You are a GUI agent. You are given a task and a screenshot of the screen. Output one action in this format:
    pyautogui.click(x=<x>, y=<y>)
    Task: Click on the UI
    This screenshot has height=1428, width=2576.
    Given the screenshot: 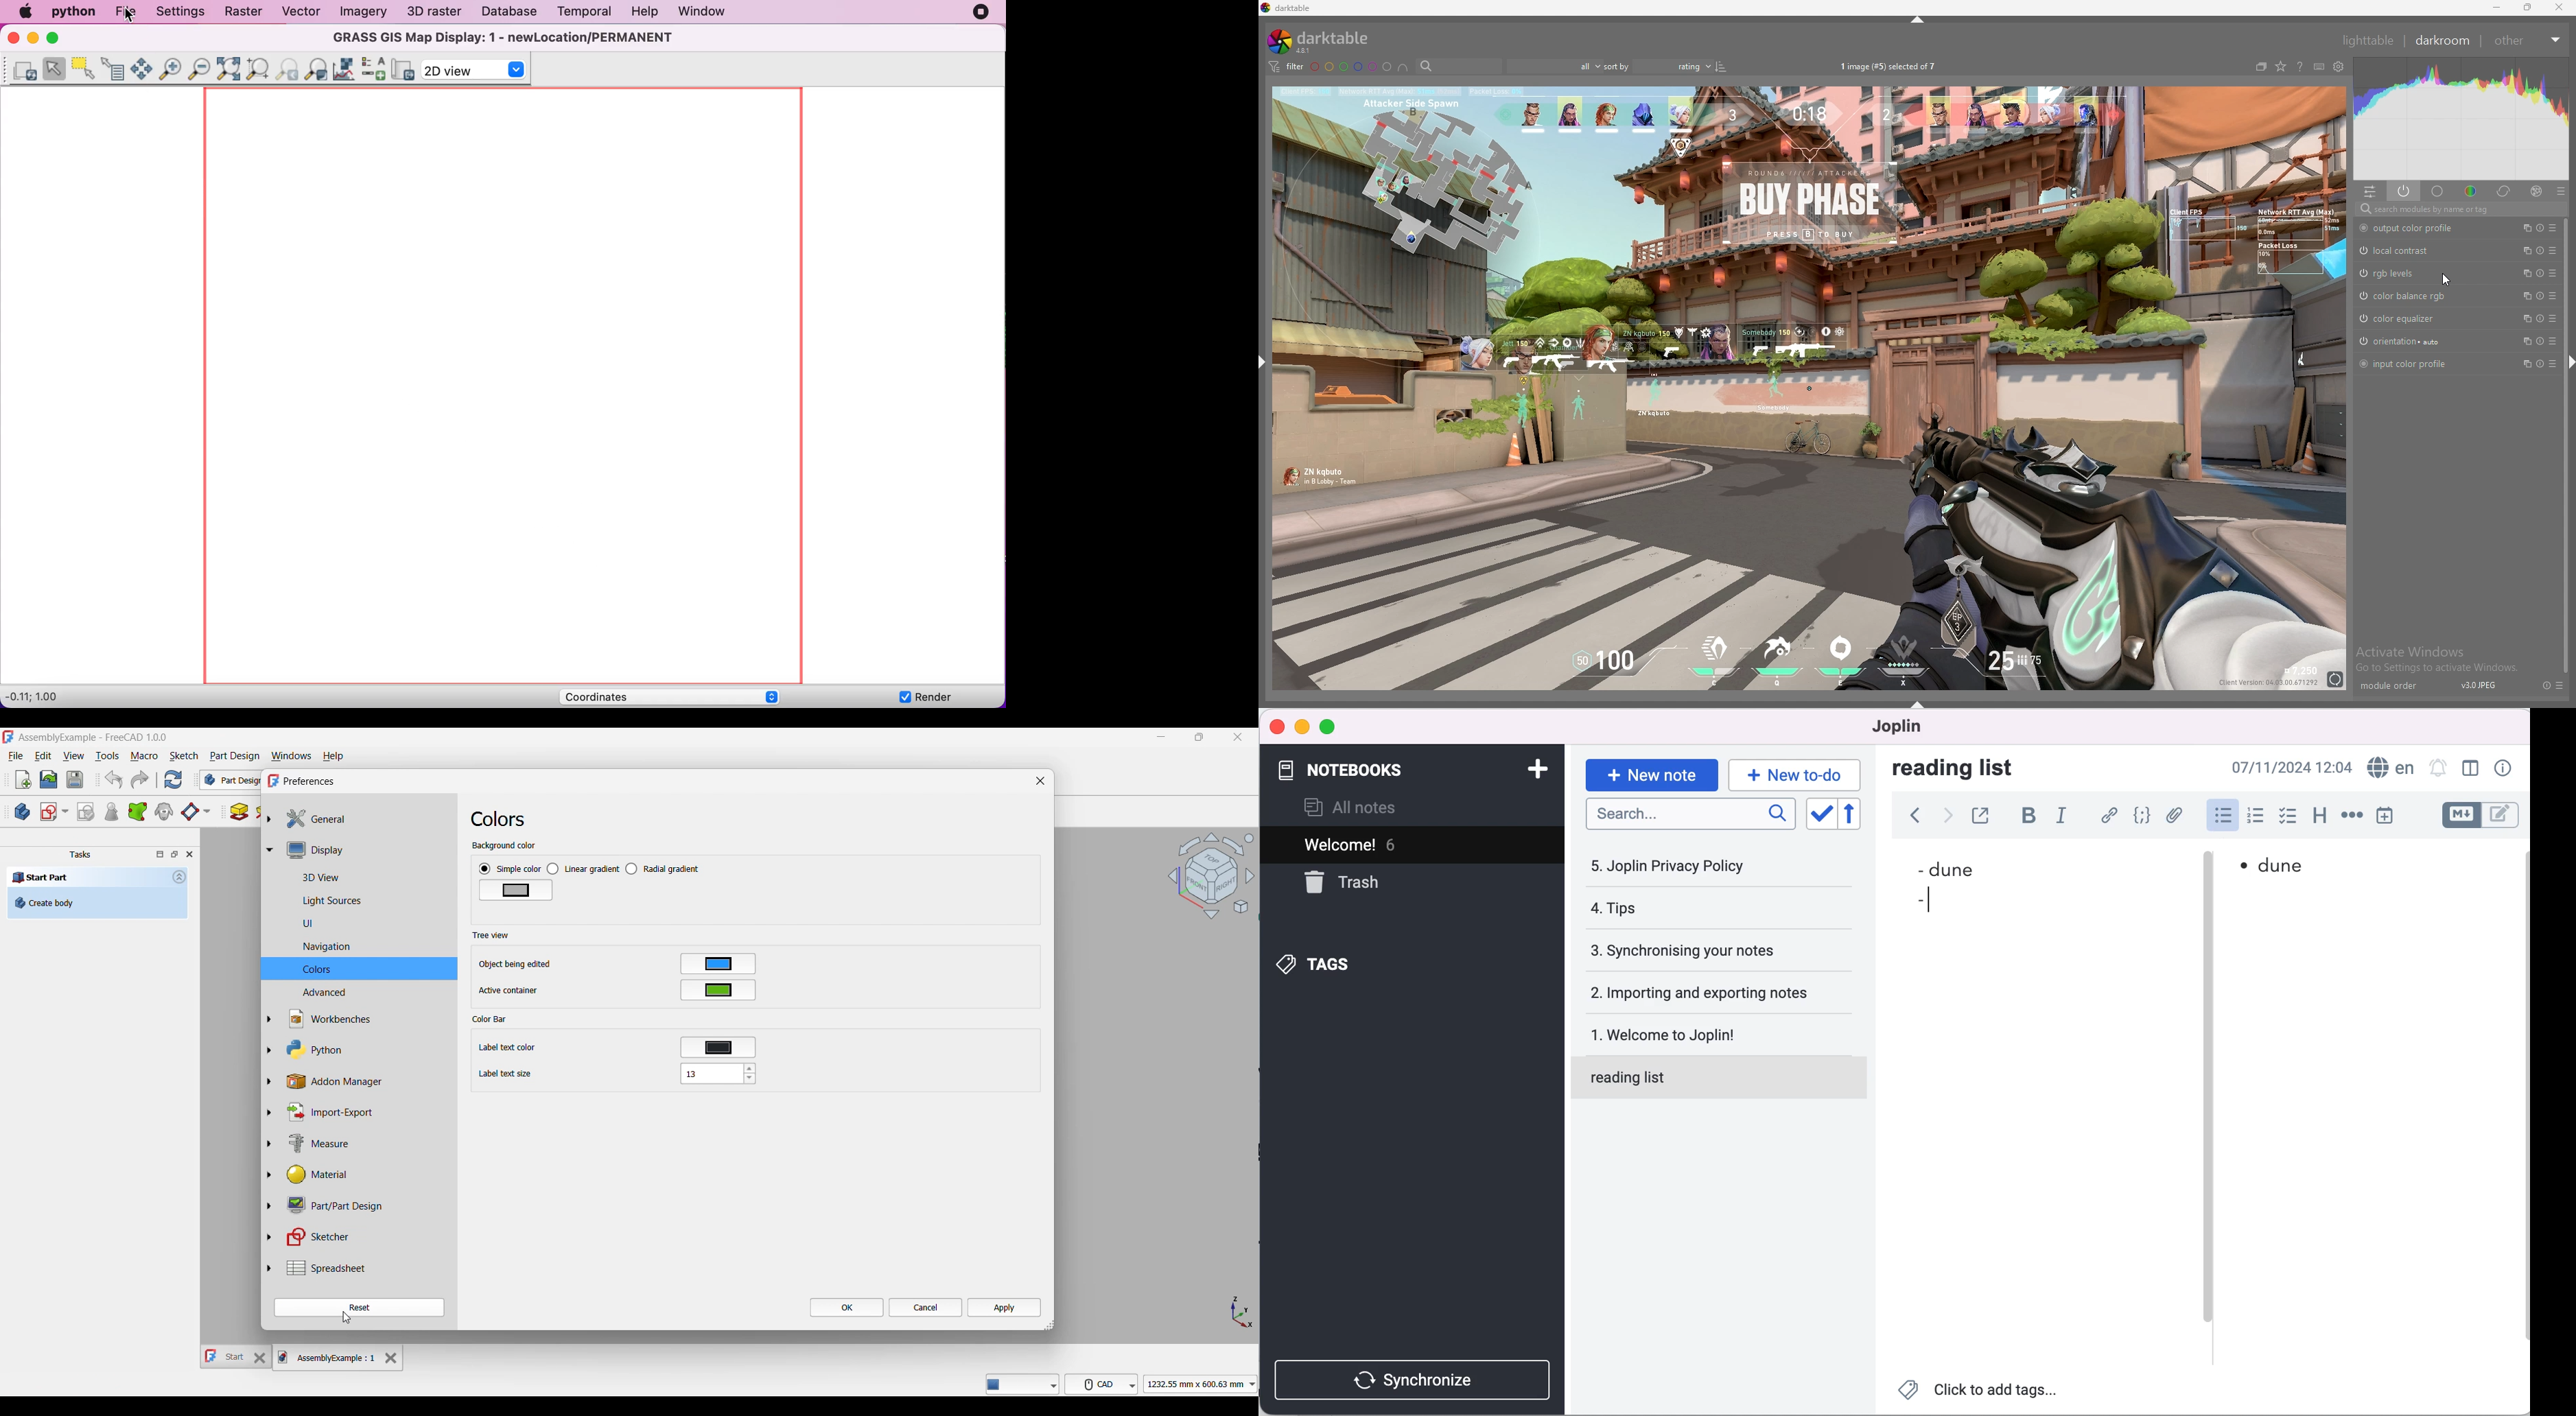 What is the action you would take?
    pyautogui.click(x=292, y=924)
    